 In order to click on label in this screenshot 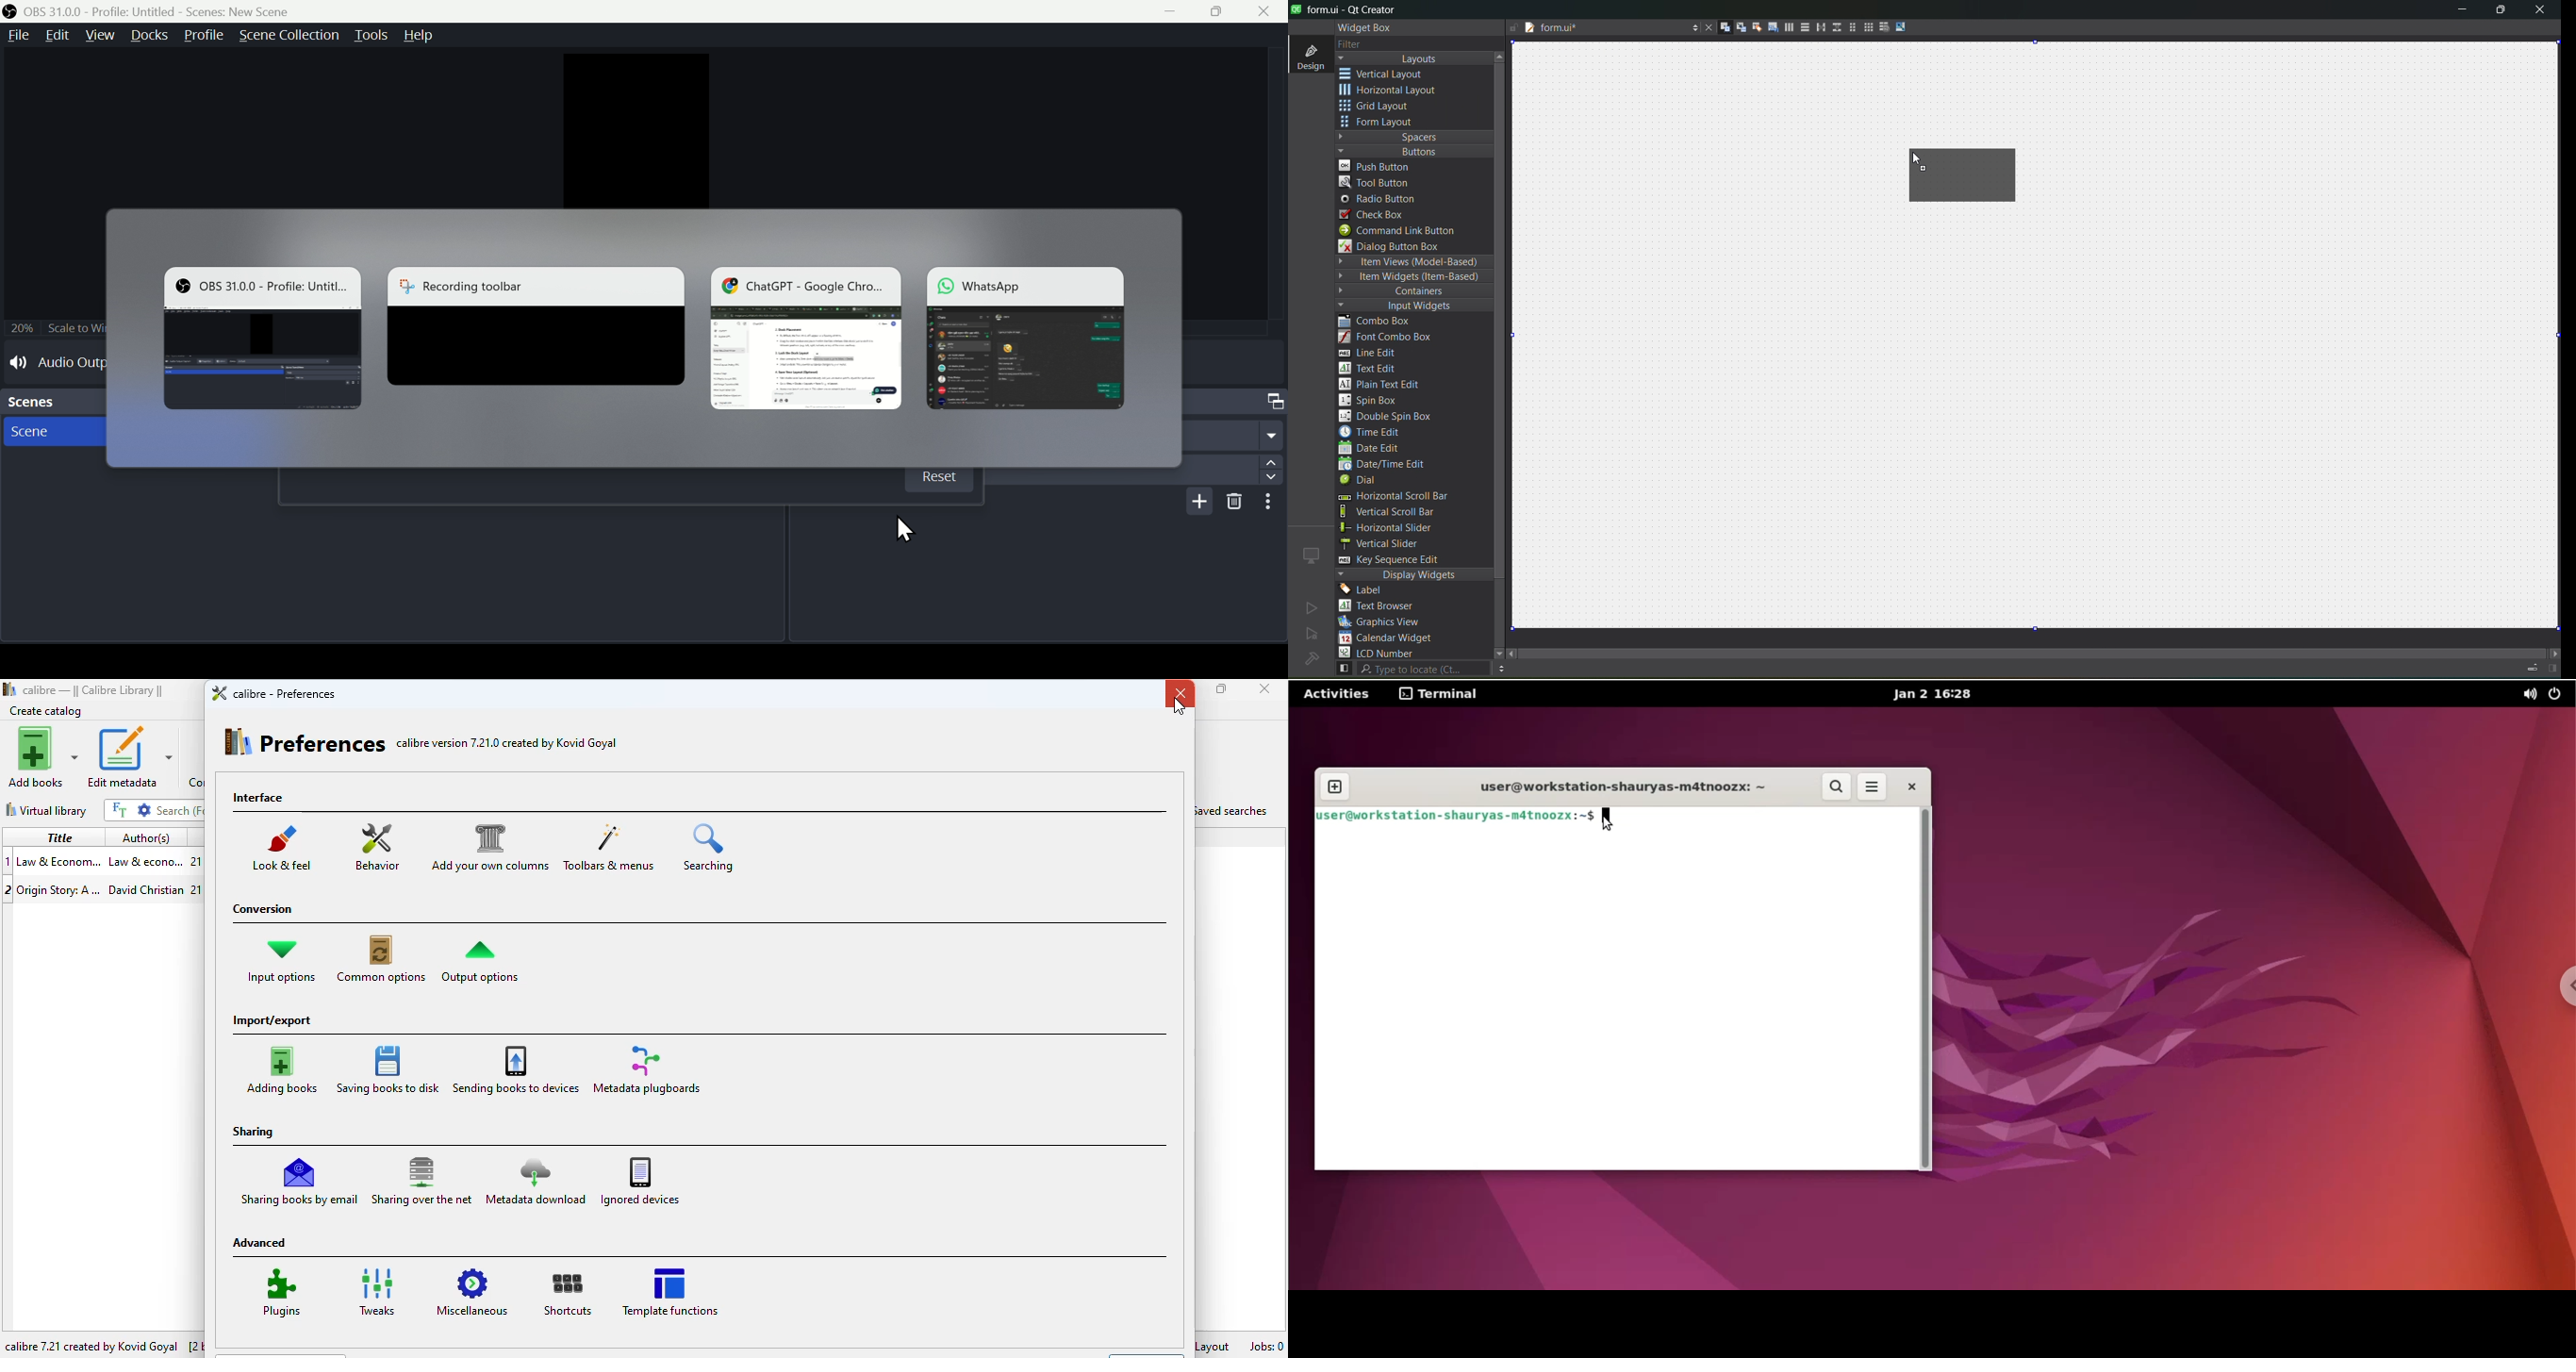, I will do `click(1365, 590)`.